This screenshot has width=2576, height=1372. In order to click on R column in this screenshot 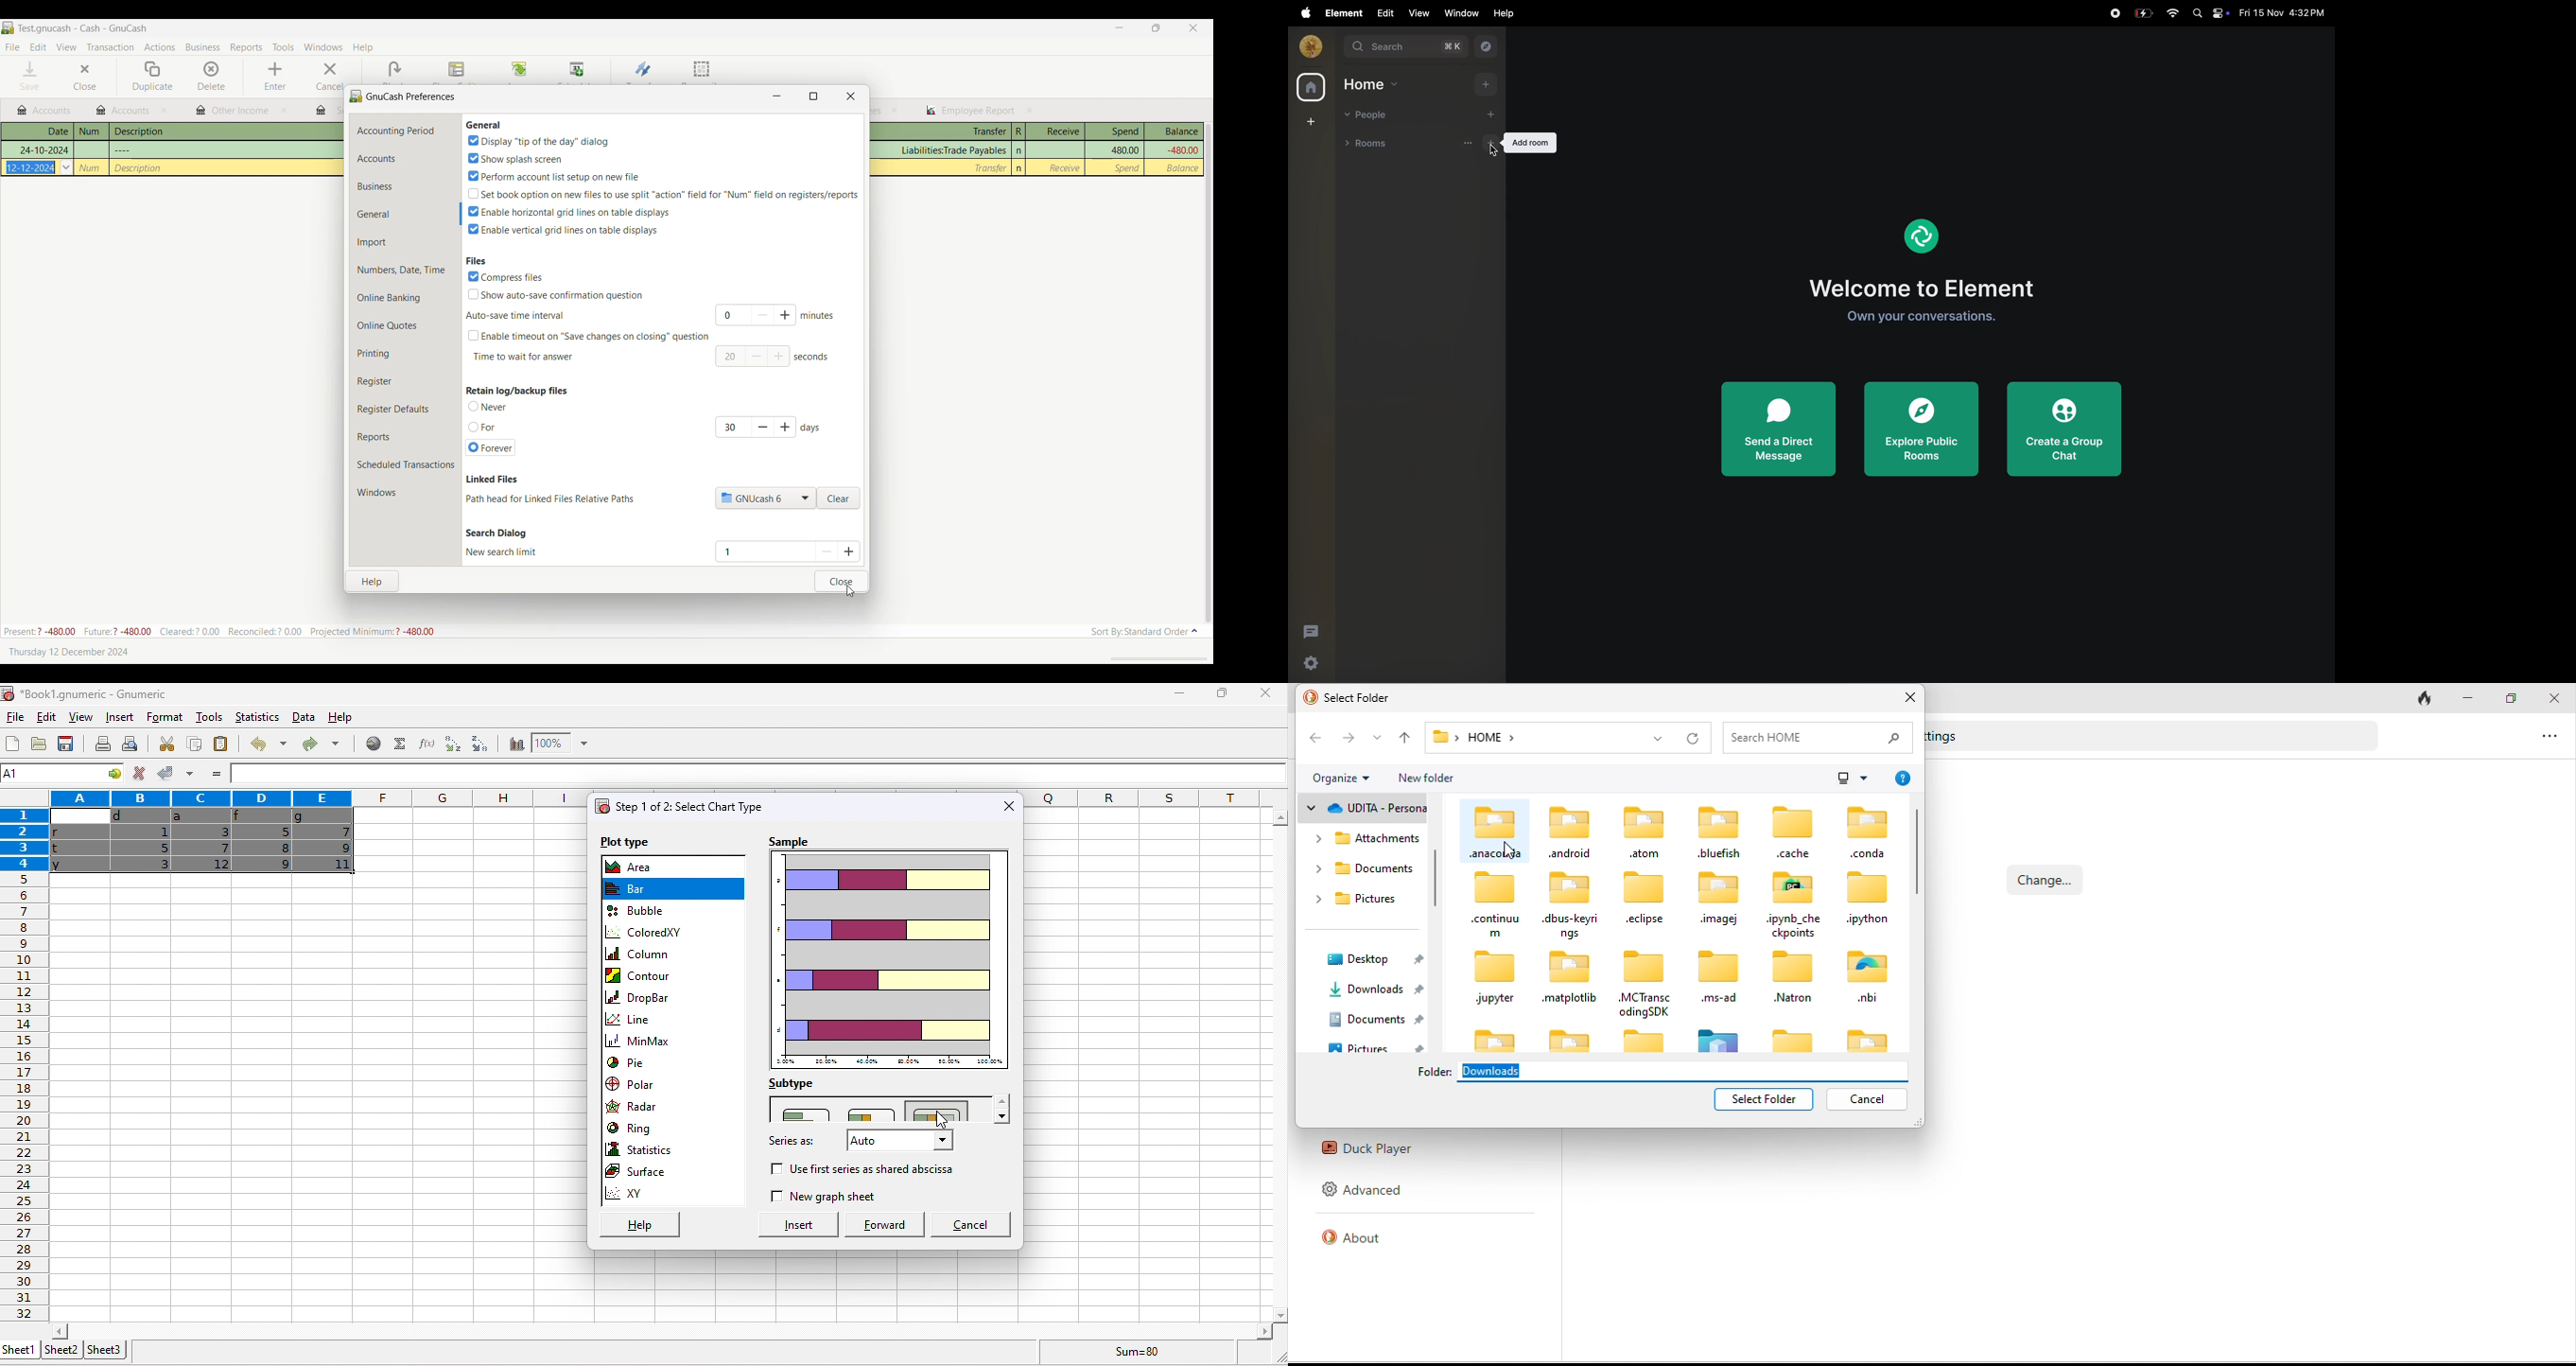, I will do `click(1018, 132)`.